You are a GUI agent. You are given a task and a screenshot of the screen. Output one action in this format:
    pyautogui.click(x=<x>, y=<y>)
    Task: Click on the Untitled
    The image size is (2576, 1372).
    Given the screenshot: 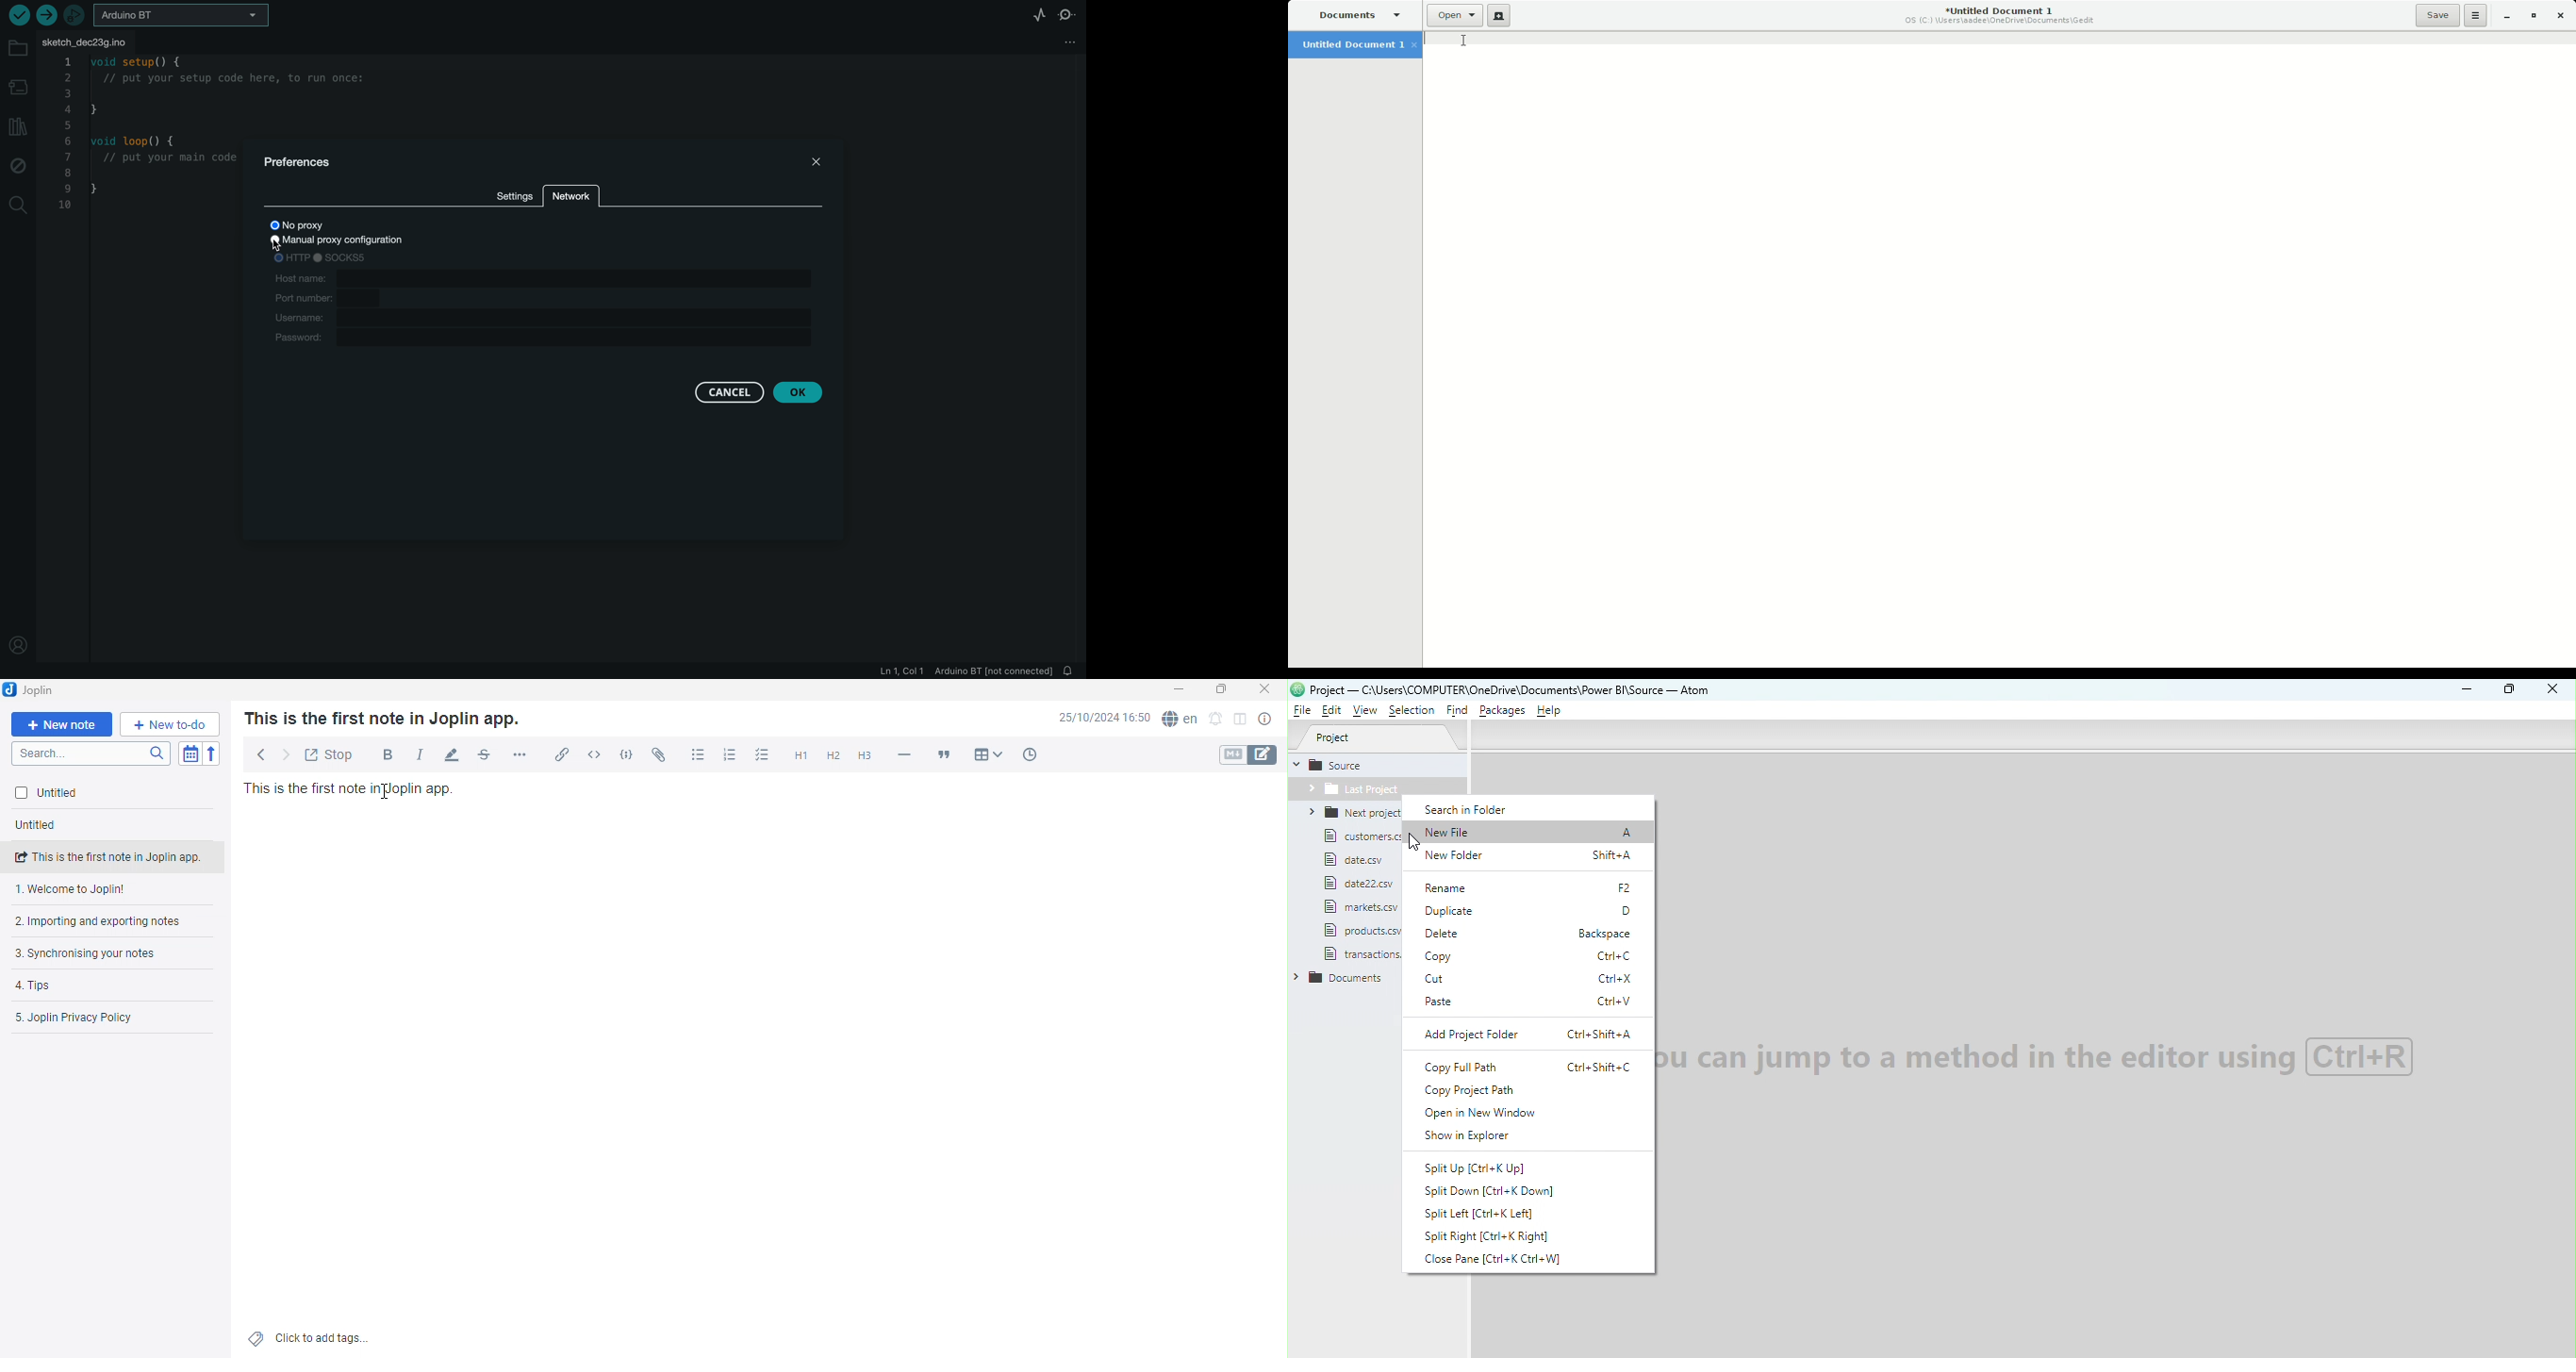 What is the action you would take?
    pyautogui.click(x=43, y=826)
    